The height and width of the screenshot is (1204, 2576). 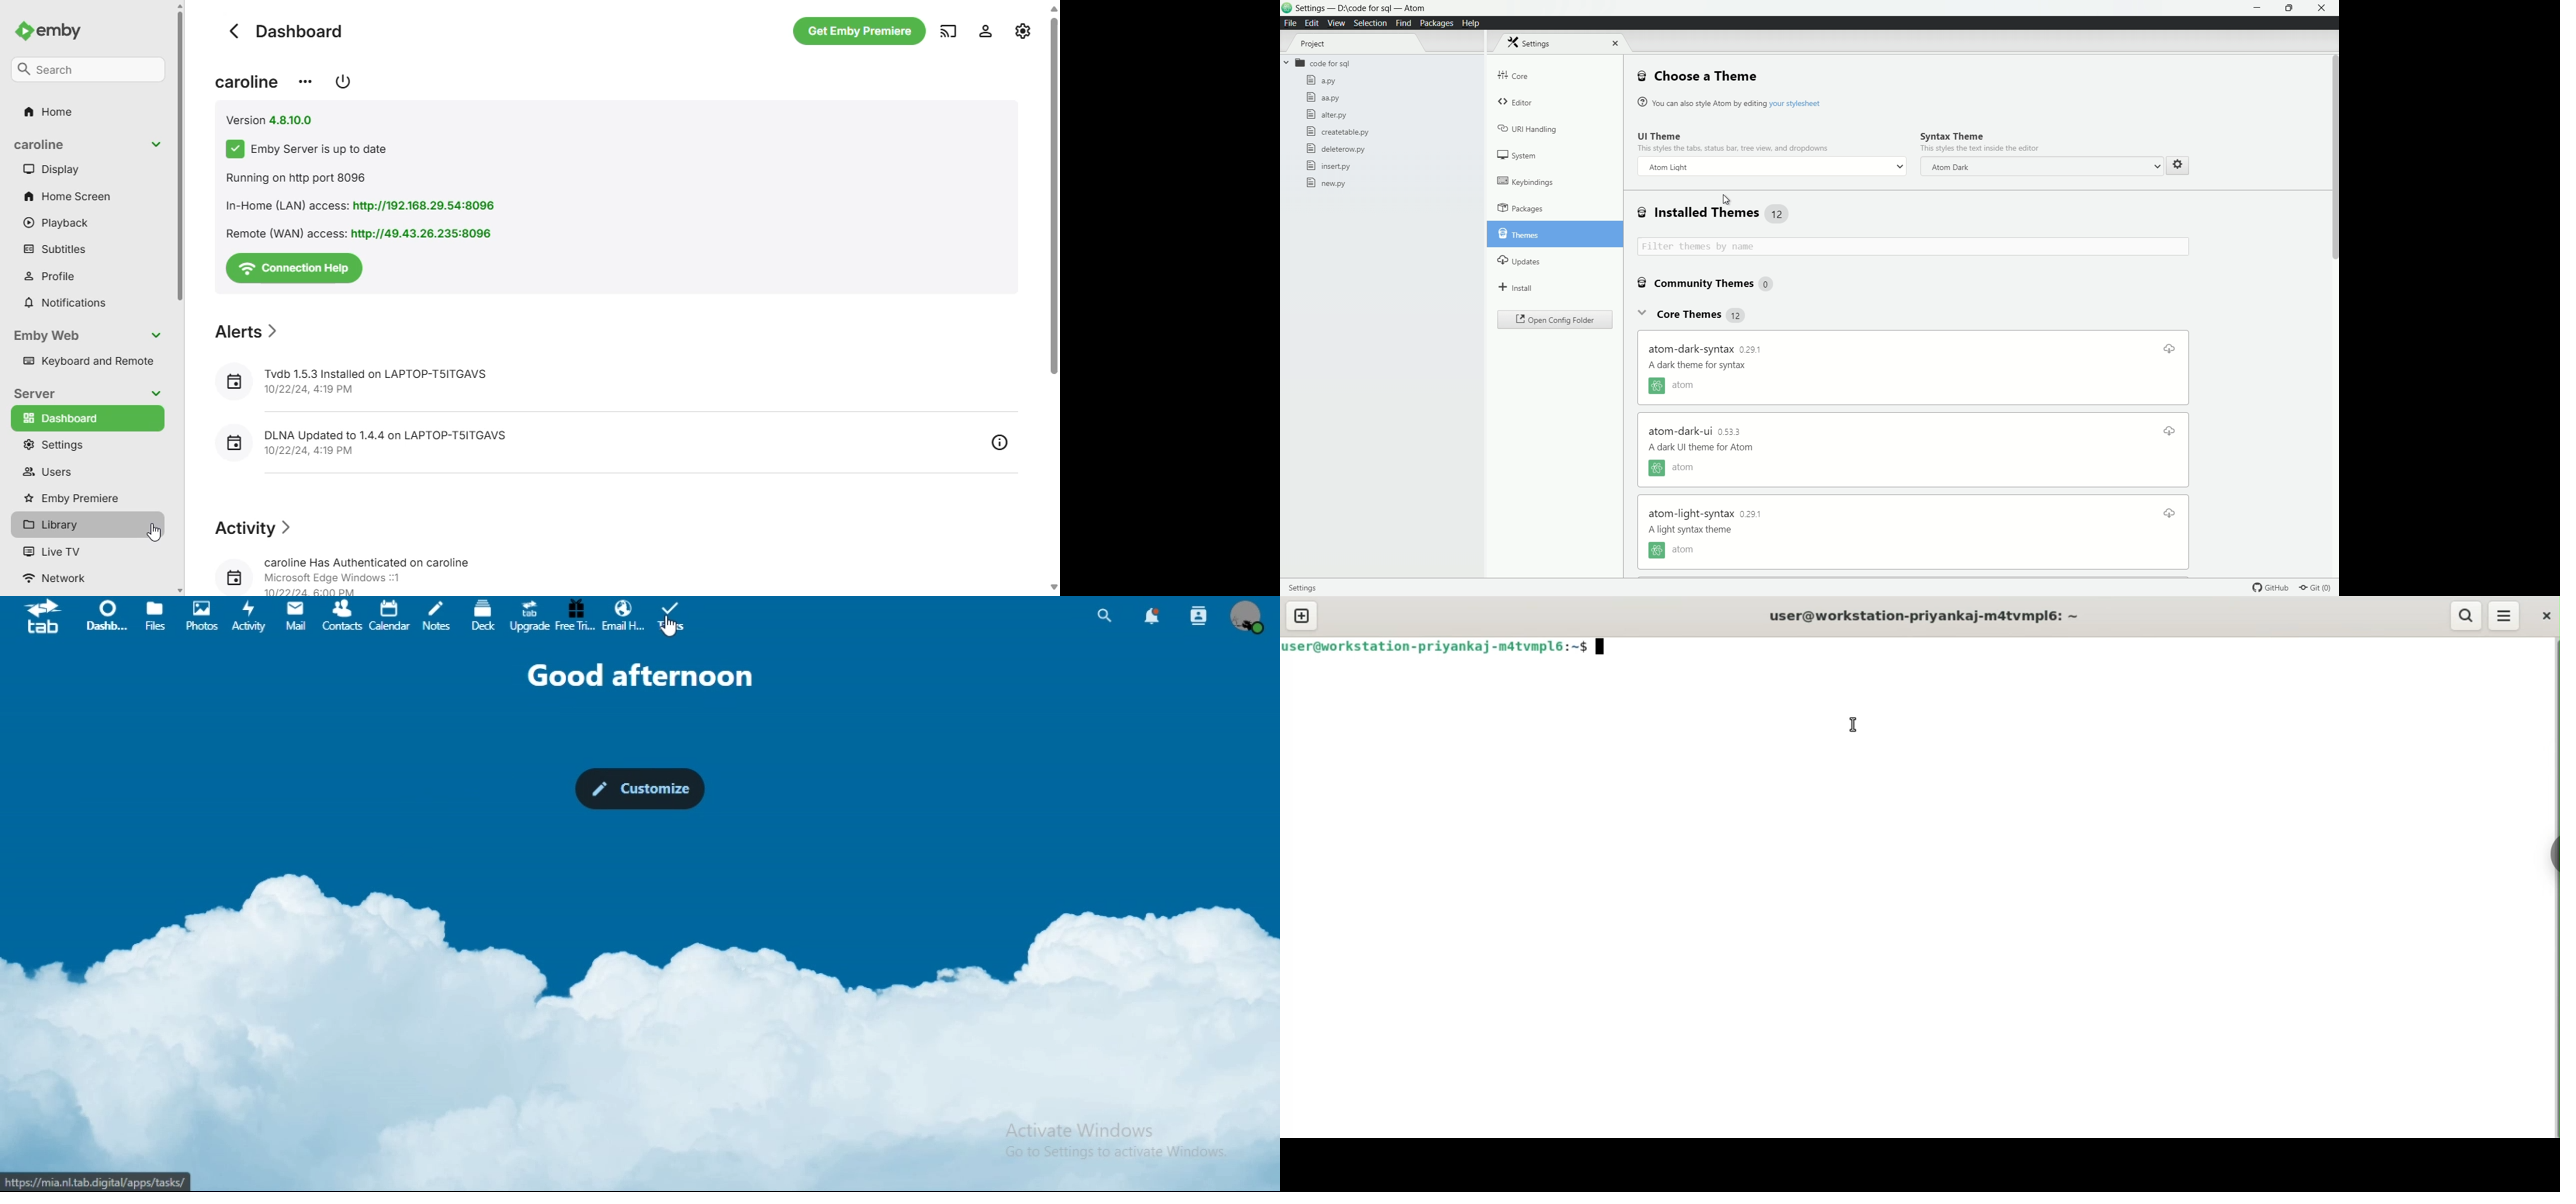 I want to click on project D:\code for sql - atom, so click(x=1362, y=9).